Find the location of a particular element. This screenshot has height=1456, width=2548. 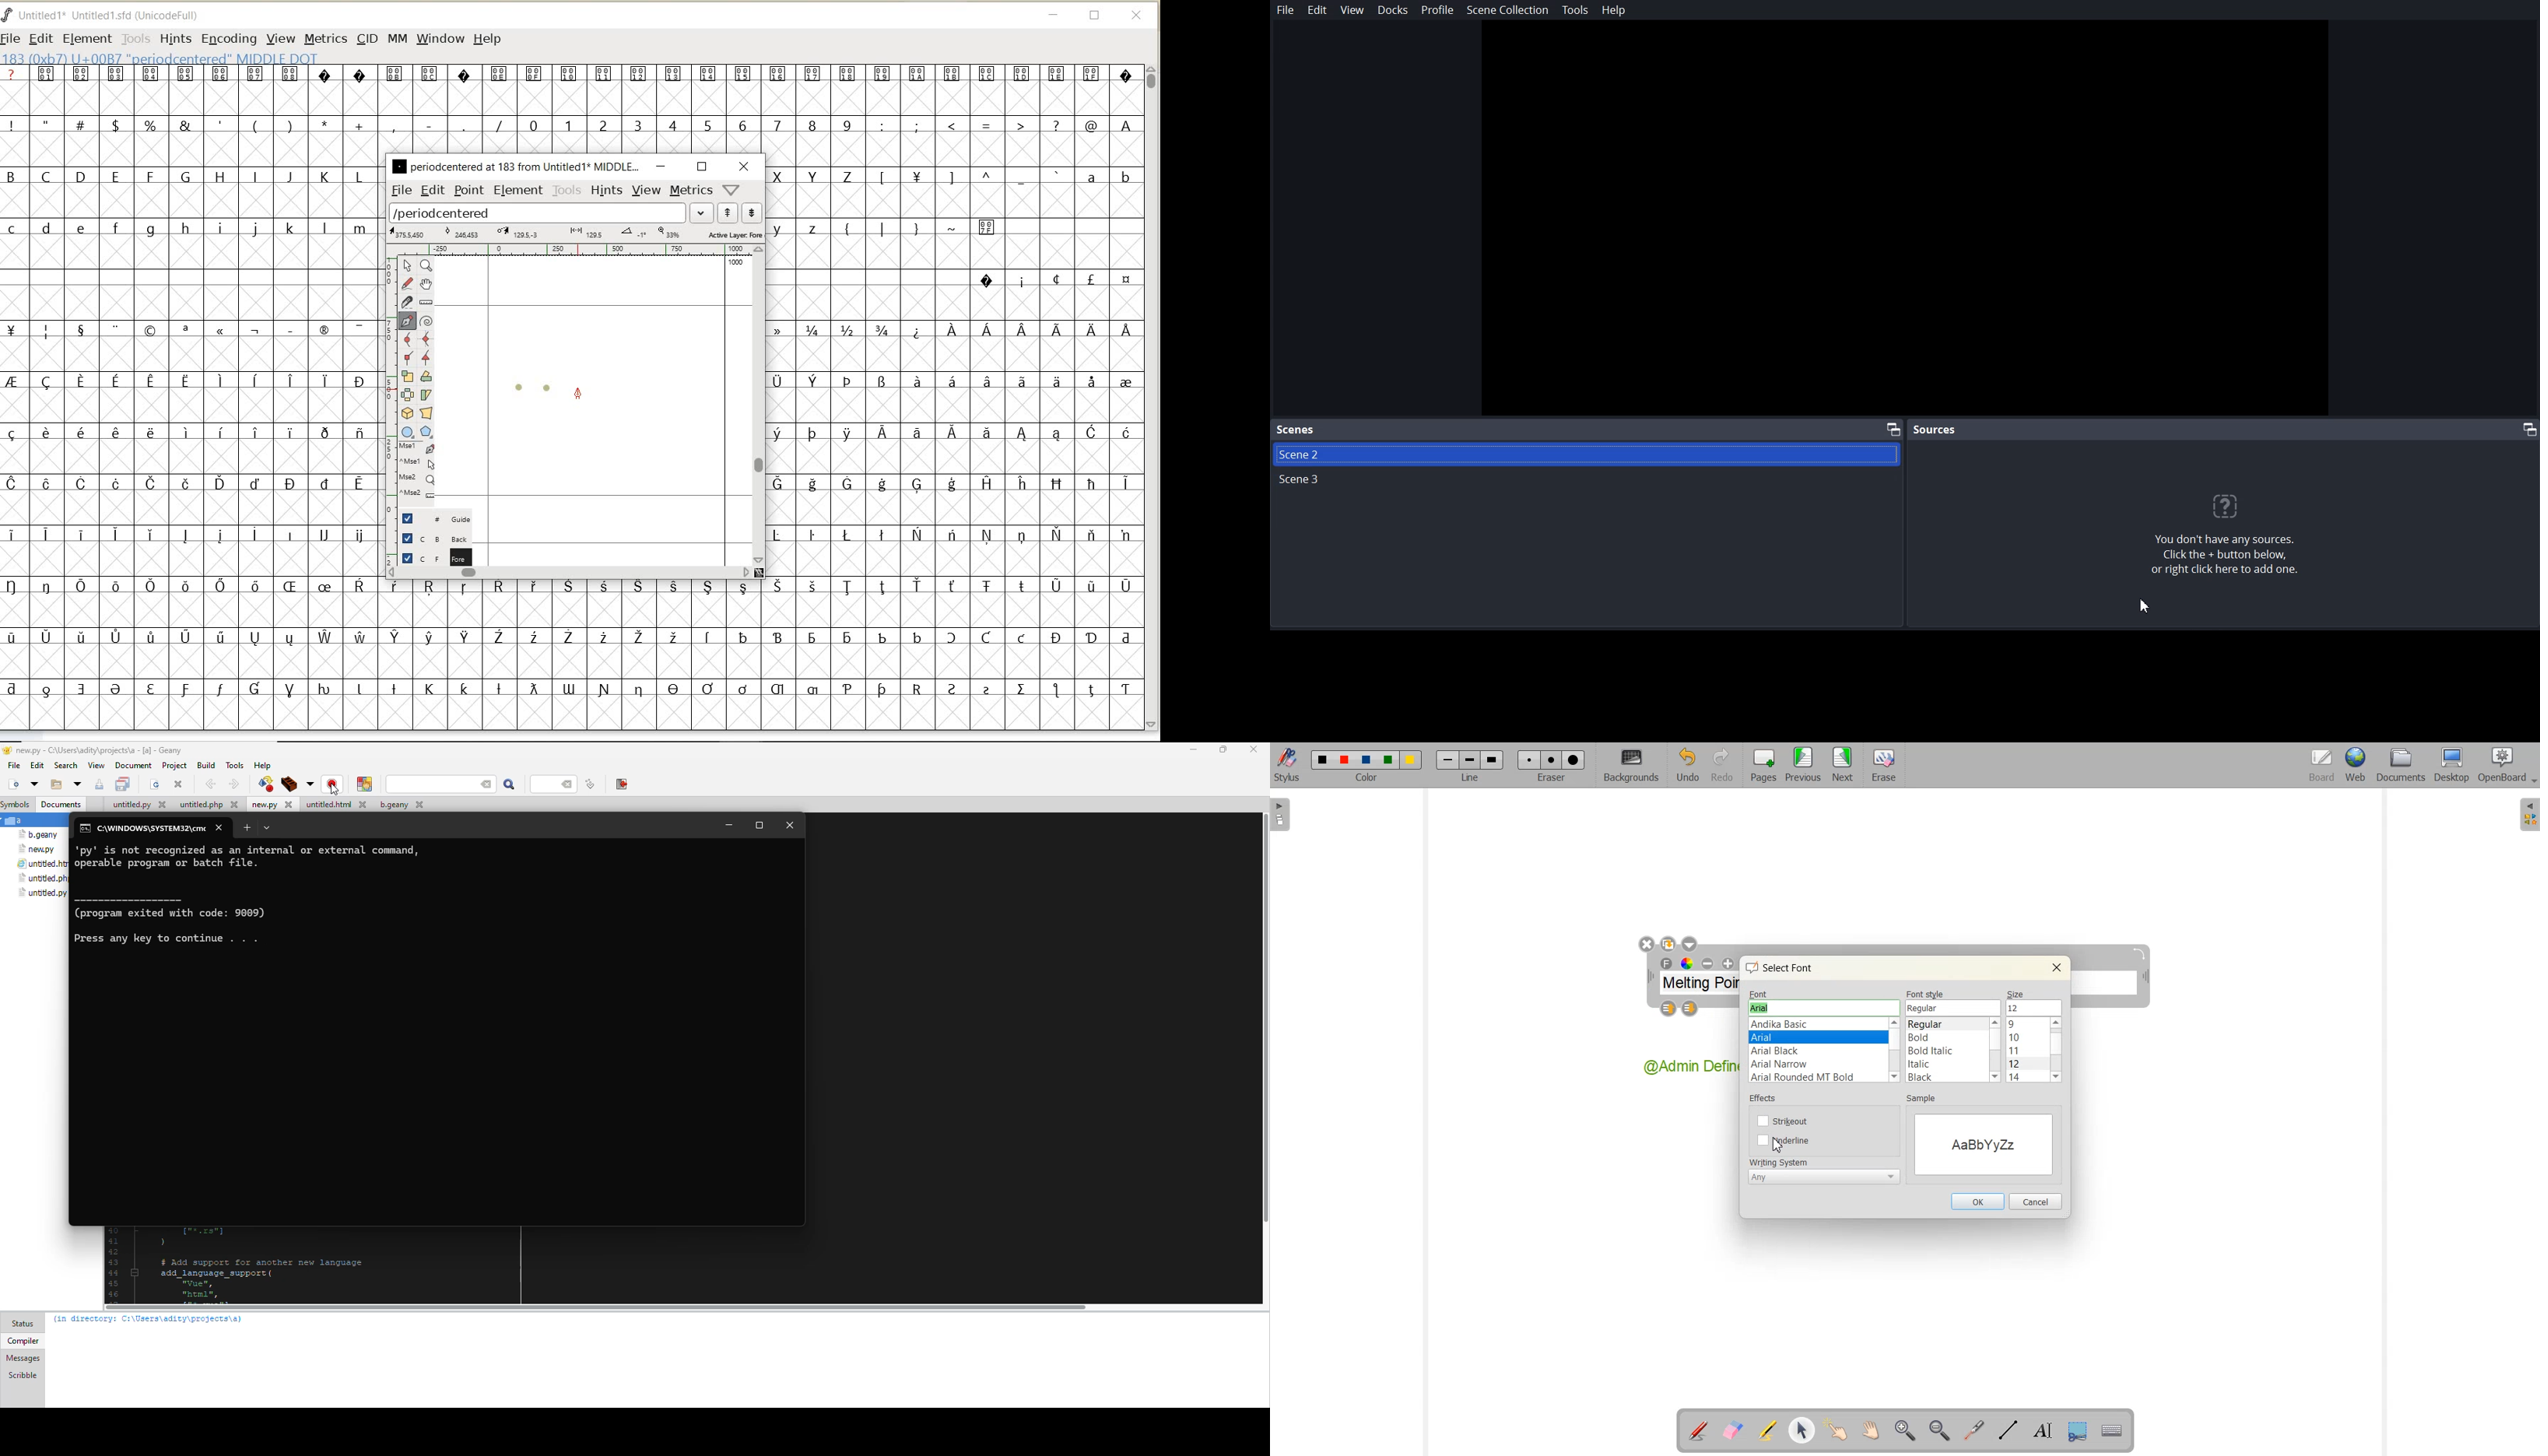

foreground is located at coordinates (432, 556).